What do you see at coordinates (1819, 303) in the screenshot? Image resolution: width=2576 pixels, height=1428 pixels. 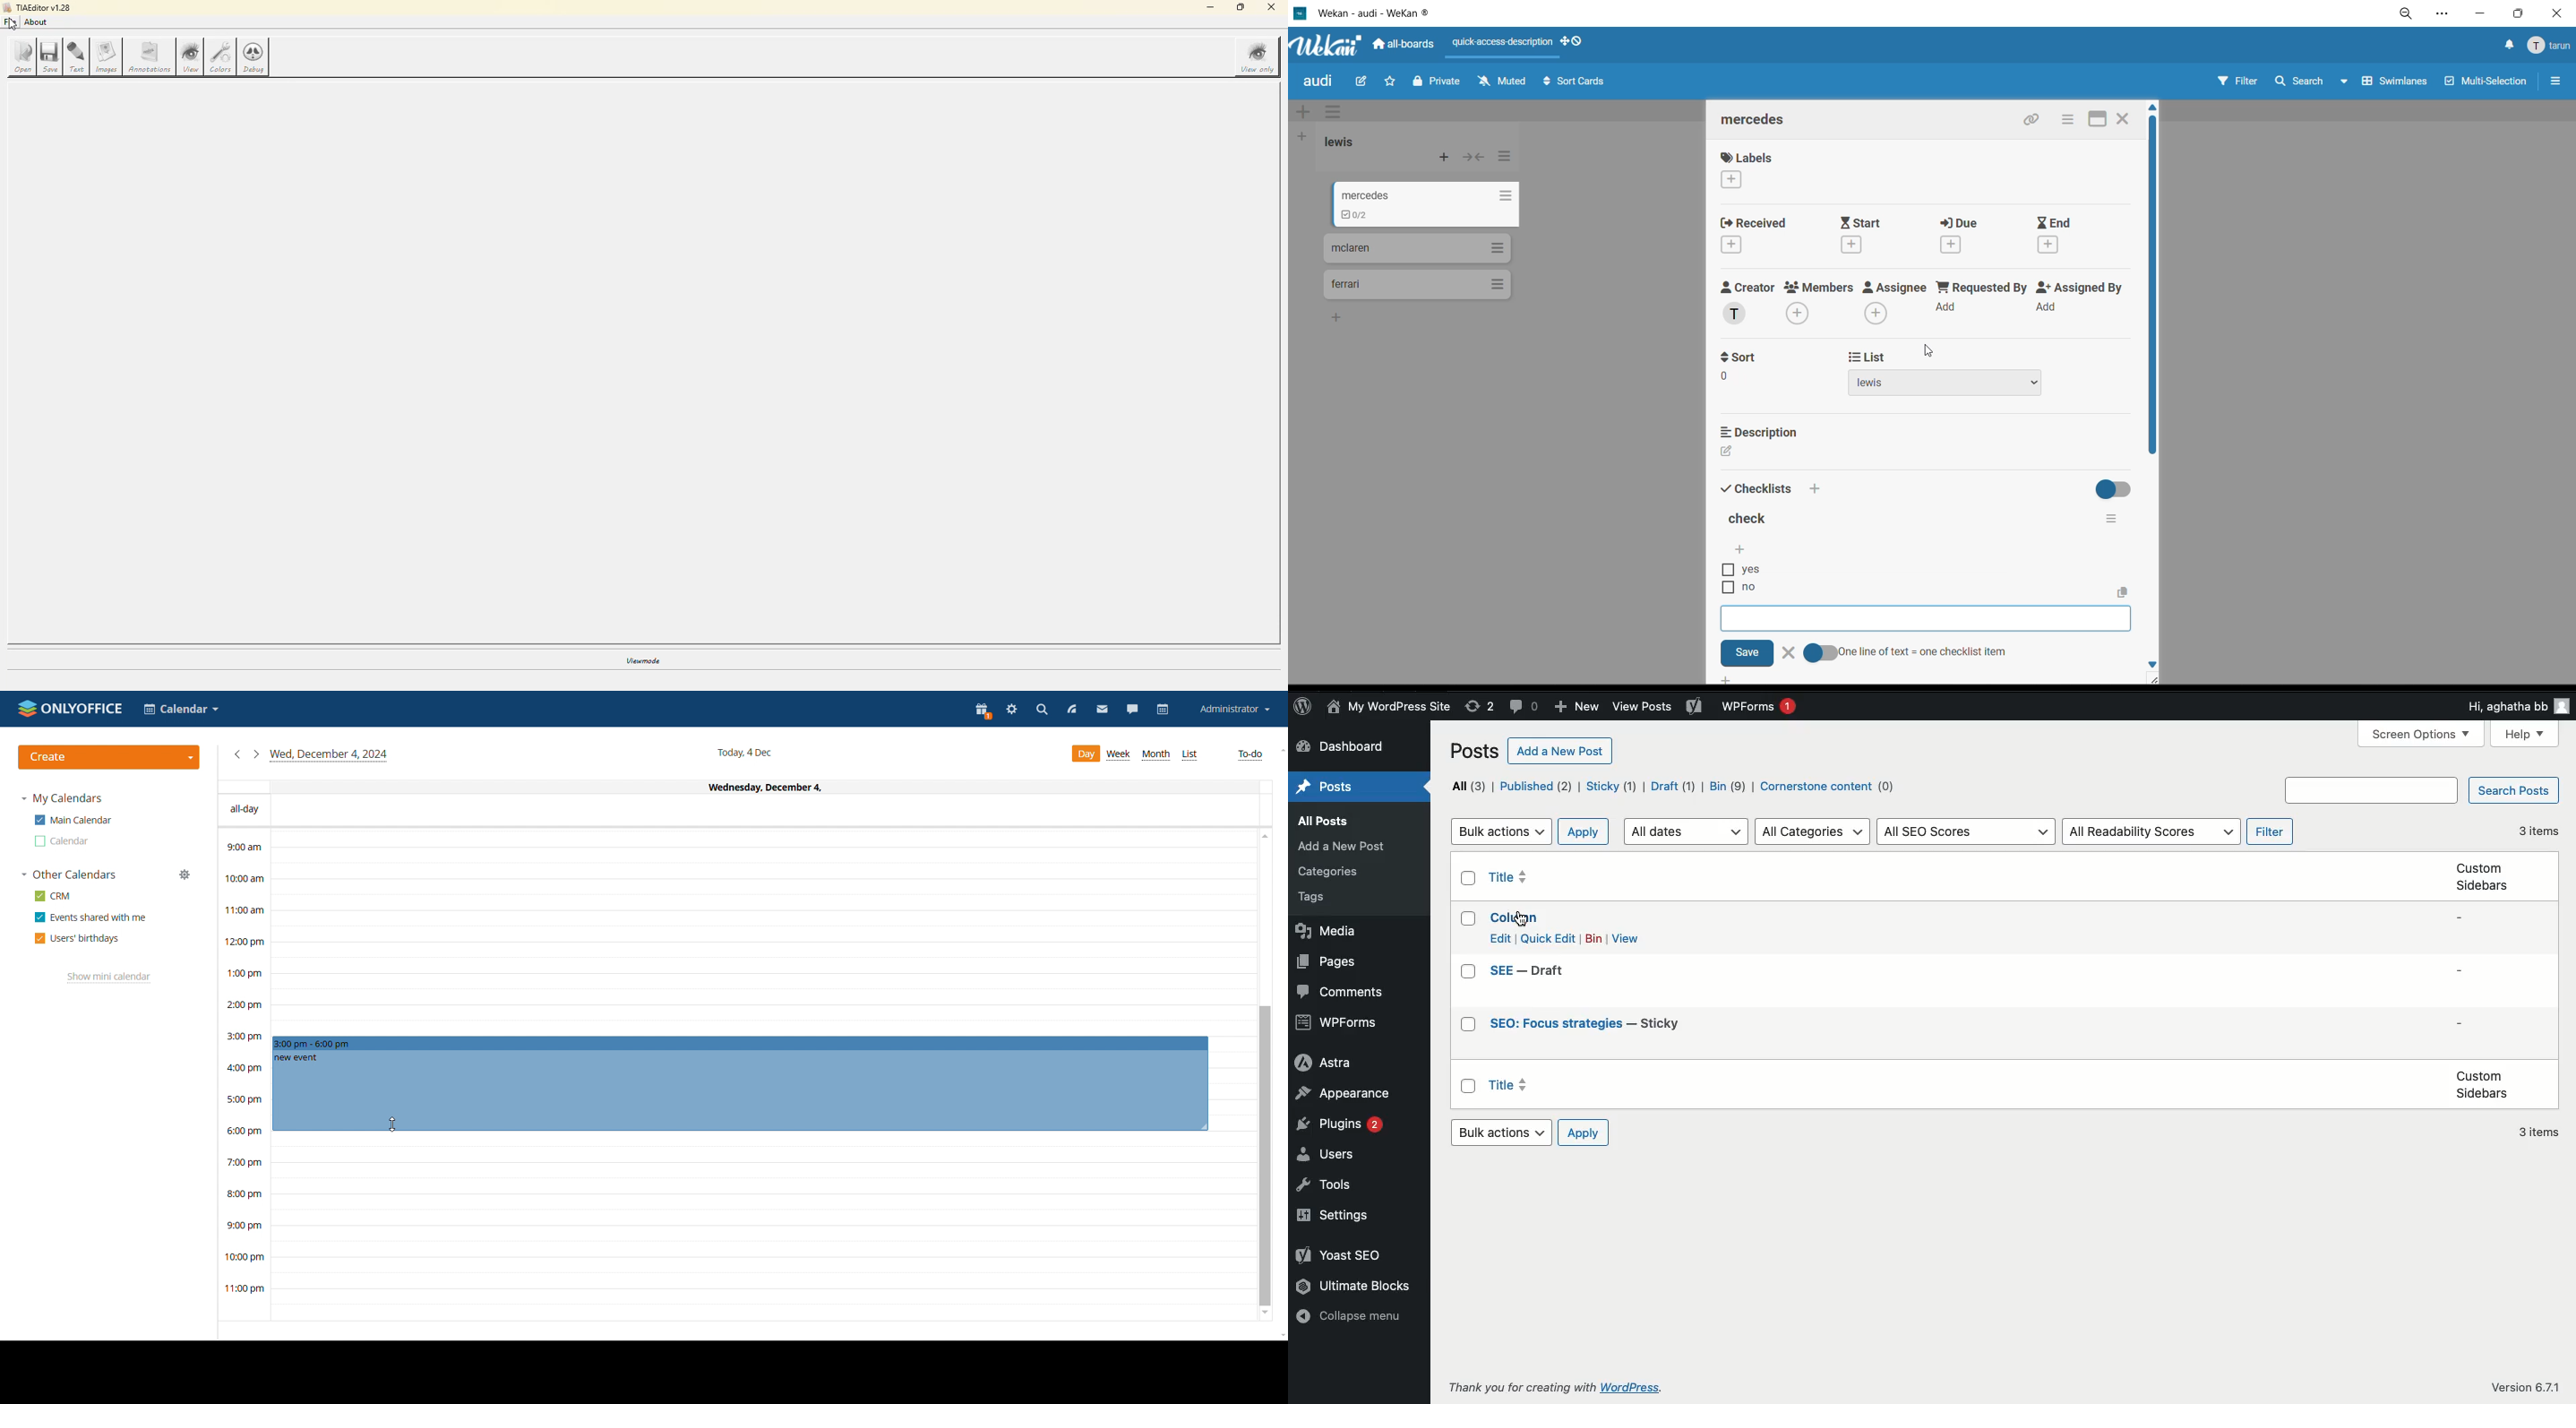 I see `members` at bounding box center [1819, 303].